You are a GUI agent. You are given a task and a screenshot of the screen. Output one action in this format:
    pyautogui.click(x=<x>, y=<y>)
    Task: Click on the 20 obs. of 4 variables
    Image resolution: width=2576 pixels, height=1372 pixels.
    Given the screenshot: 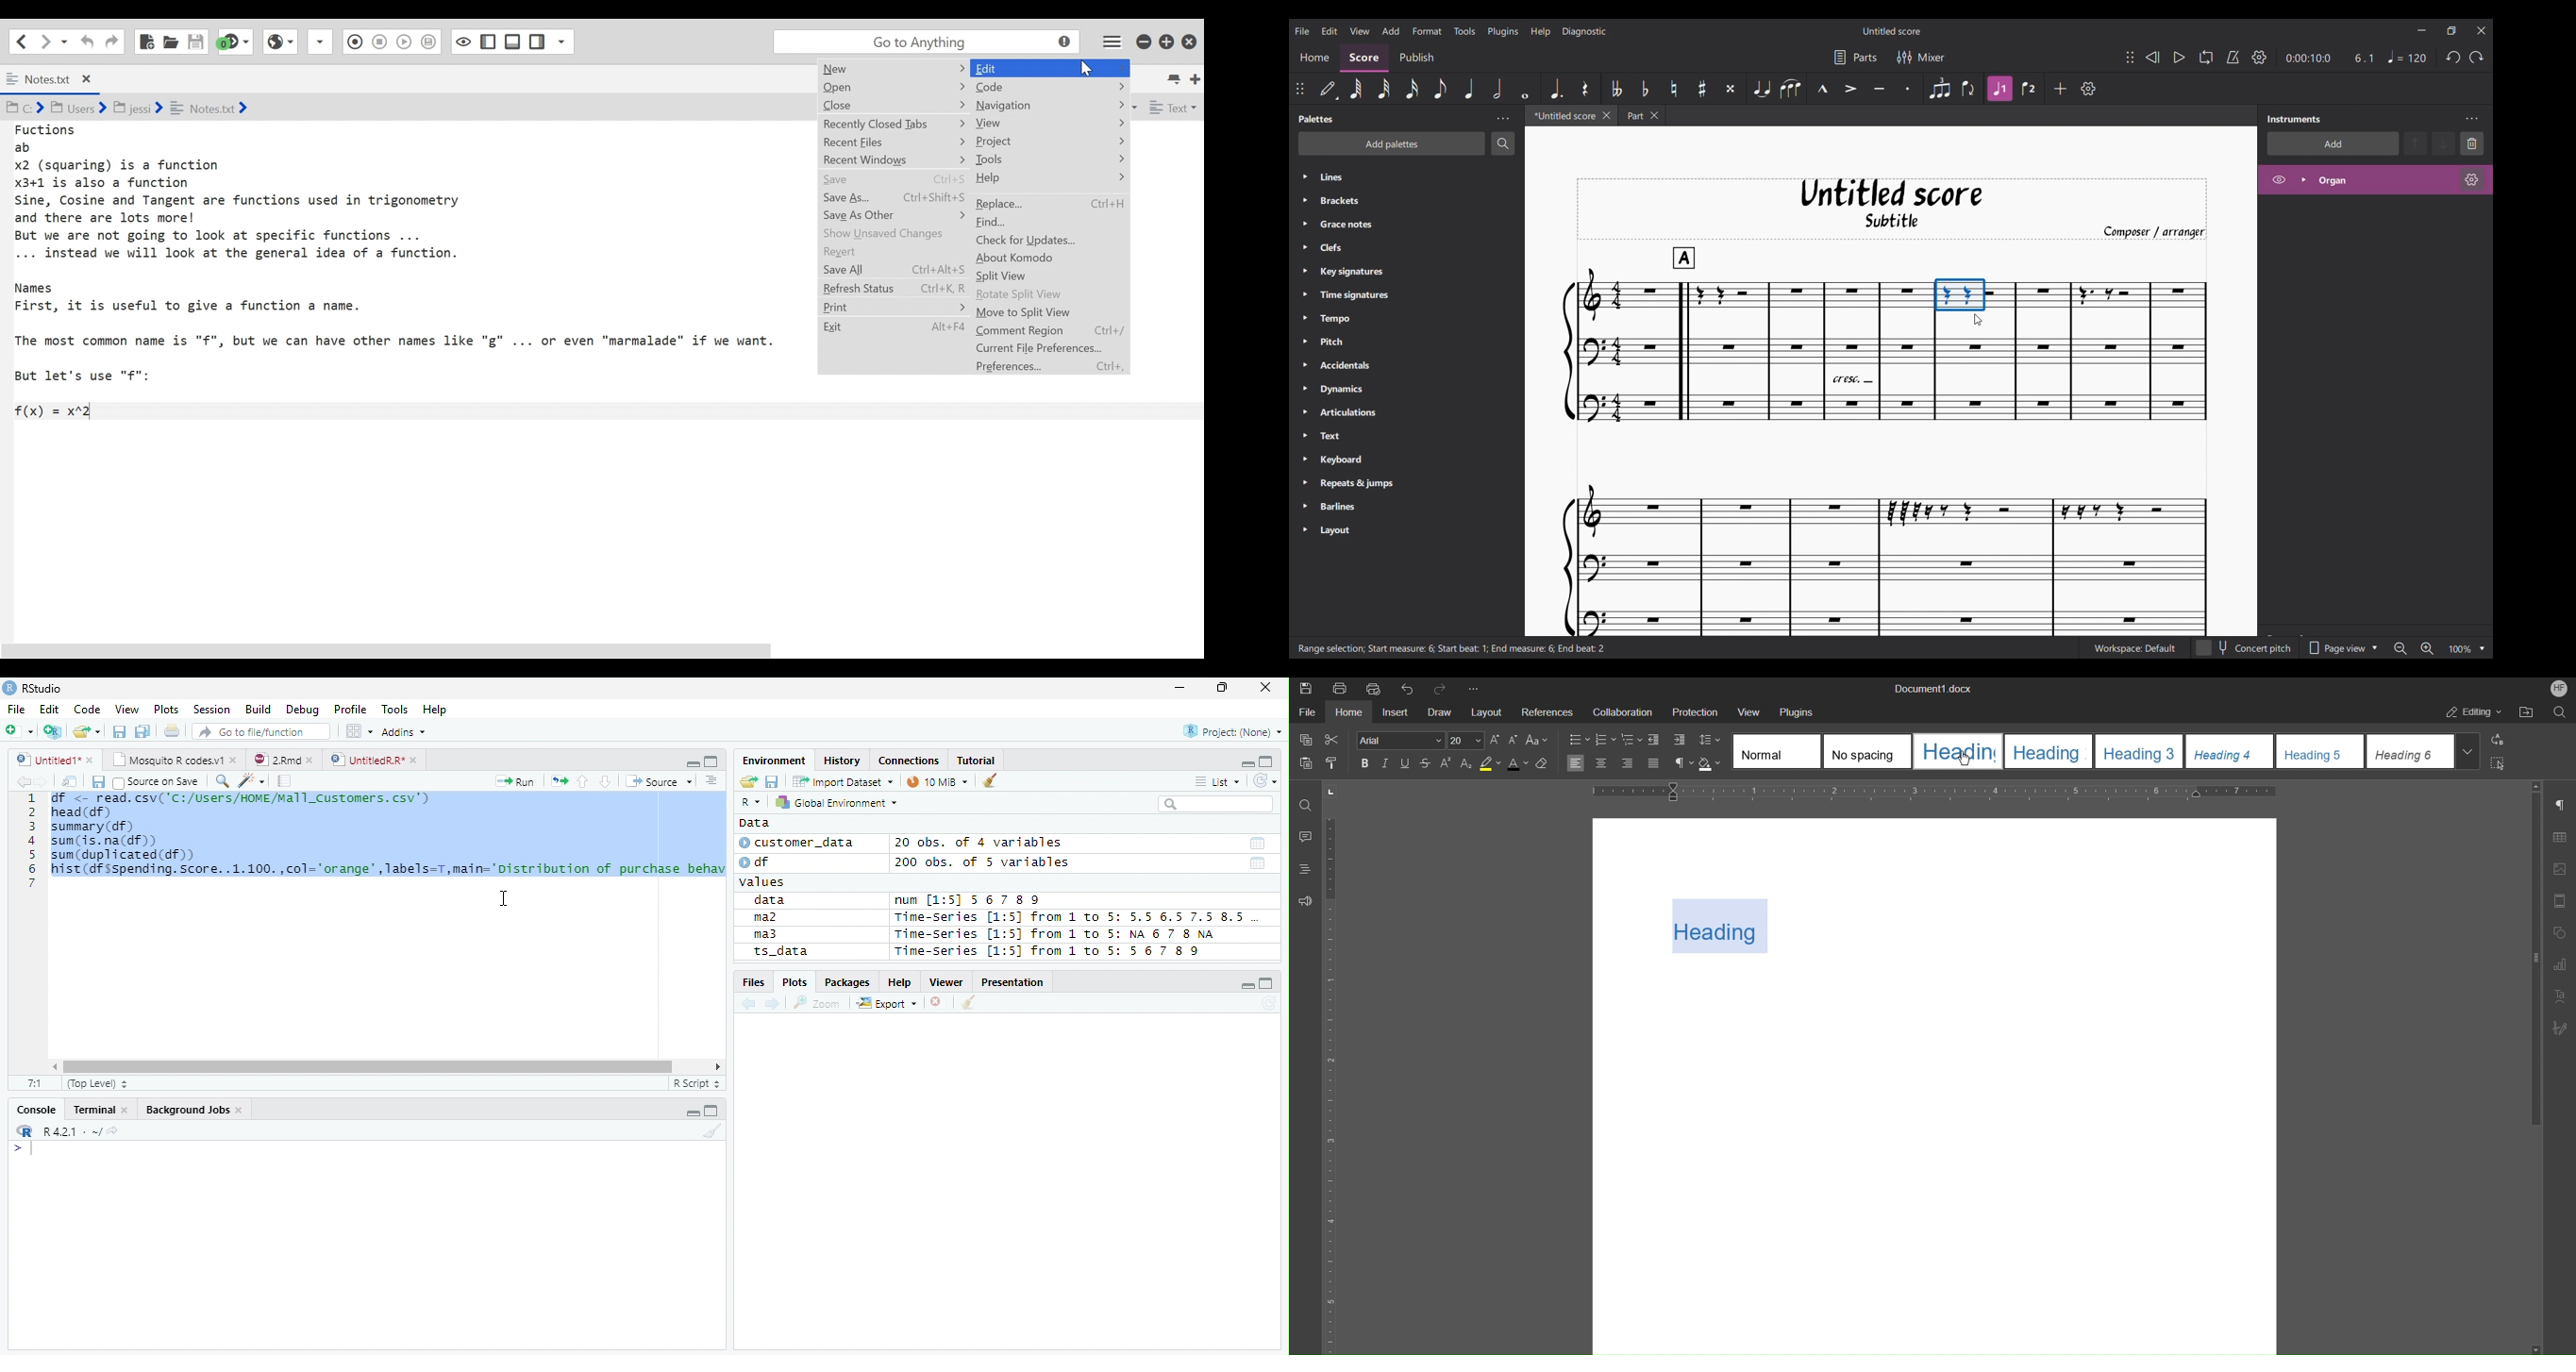 What is the action you would take?
    pyautogui.click(x=979, y=845)
    